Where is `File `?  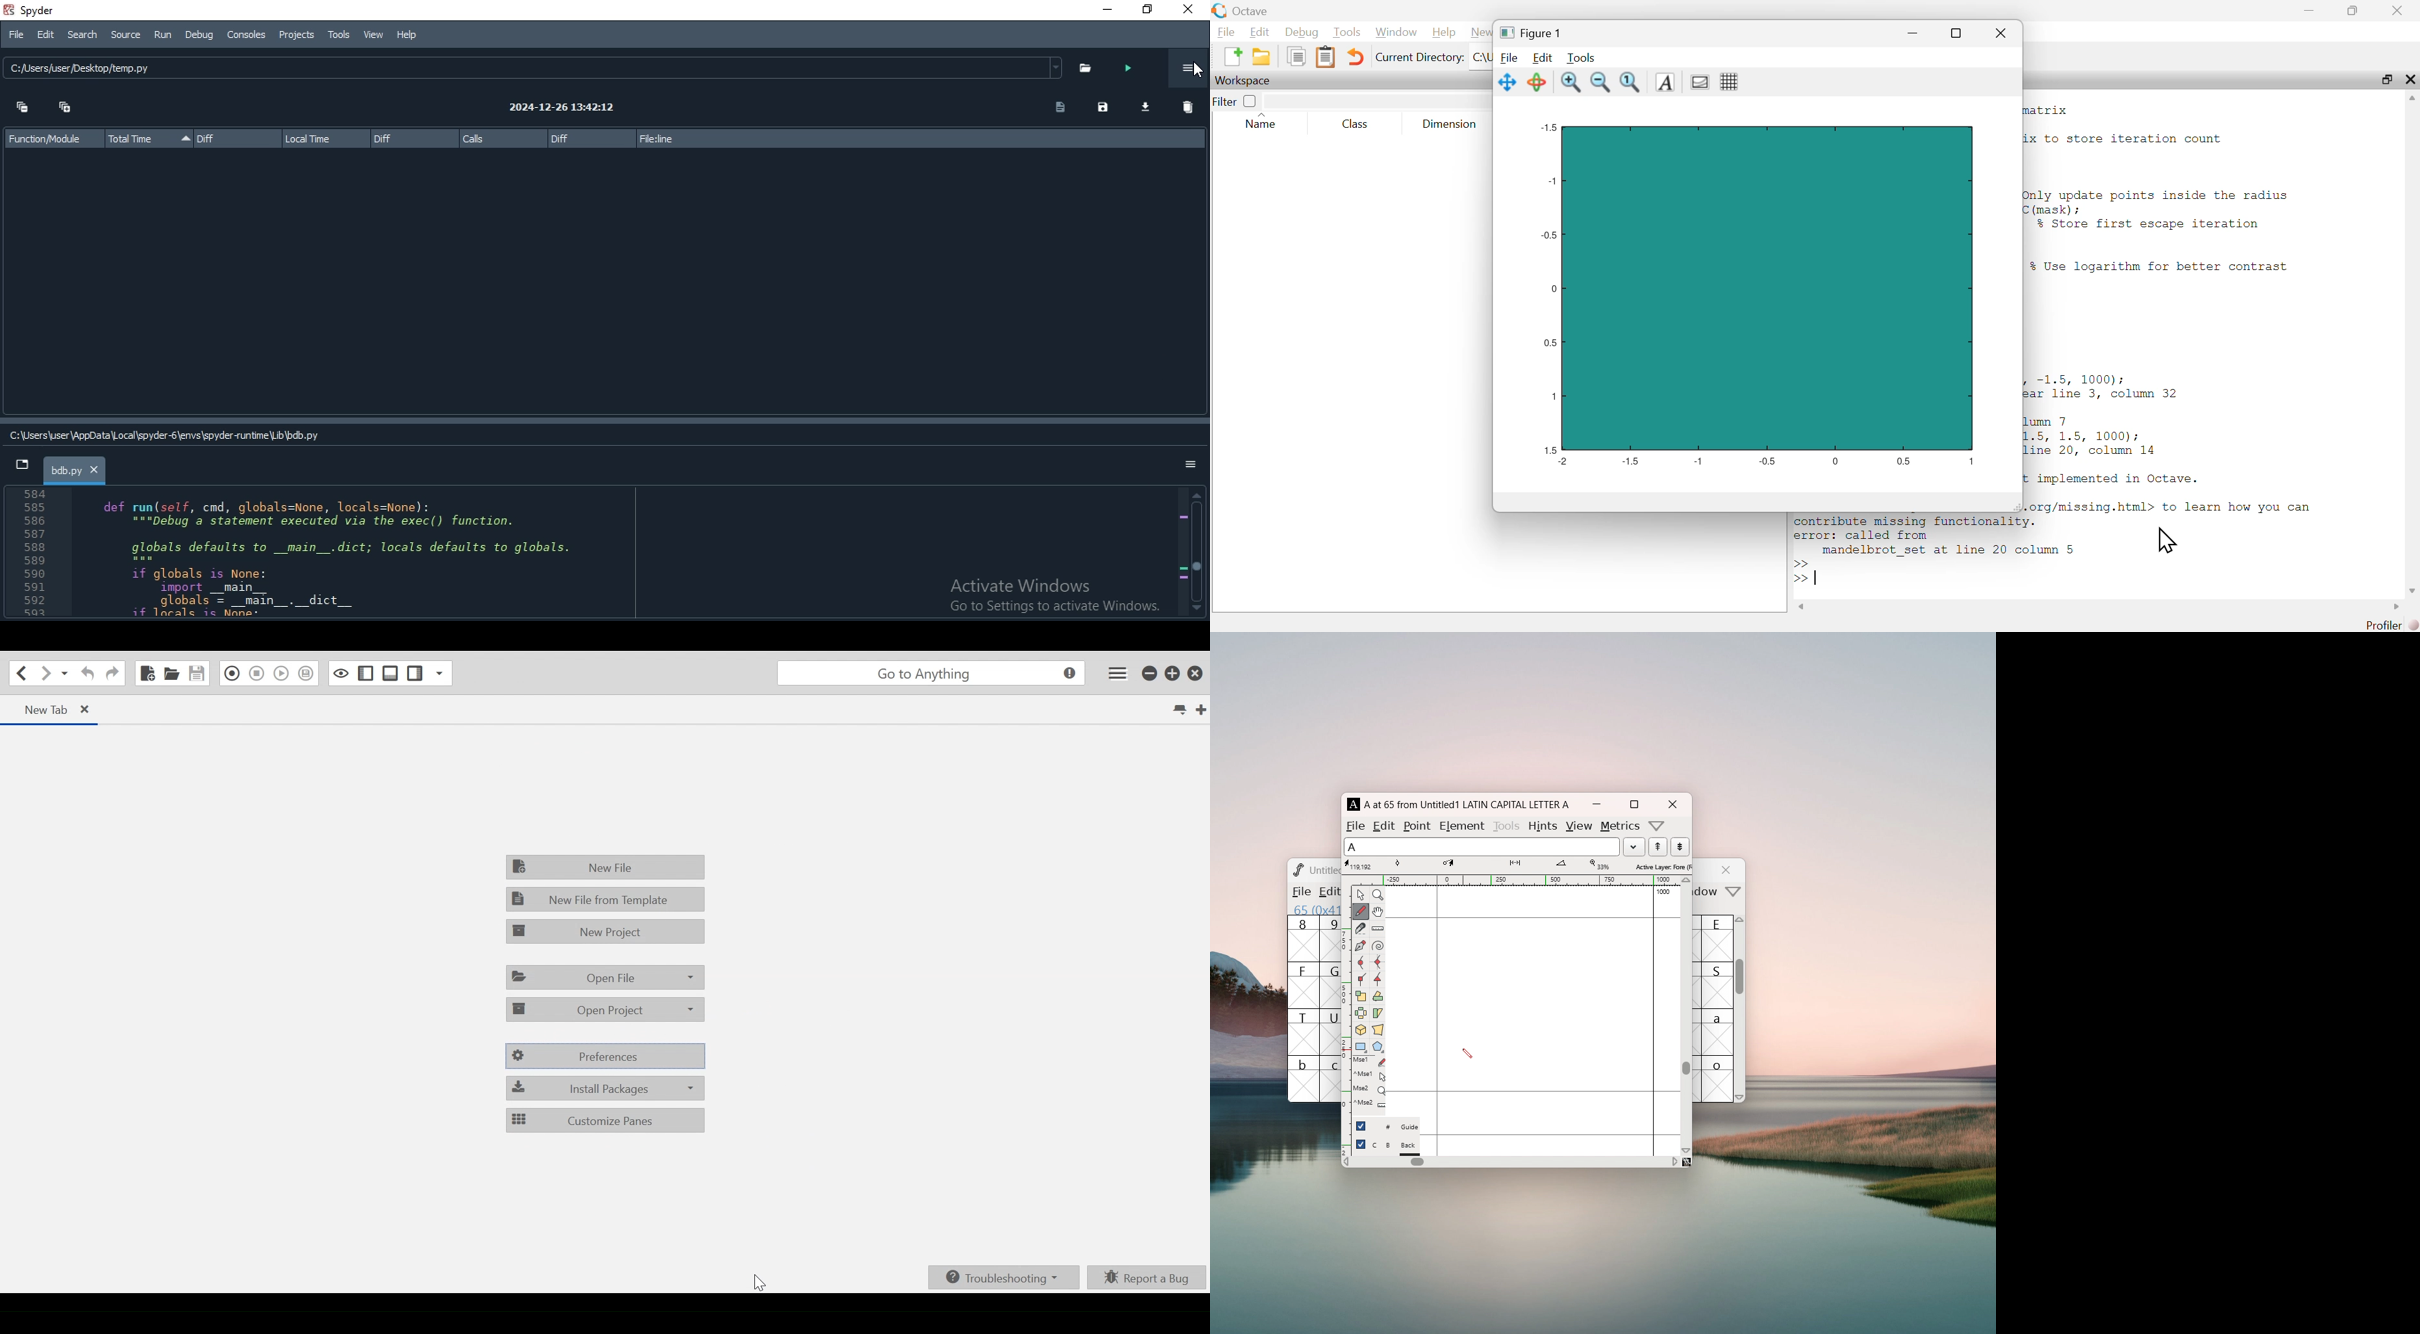
File  is located at coordinates (16, 33).